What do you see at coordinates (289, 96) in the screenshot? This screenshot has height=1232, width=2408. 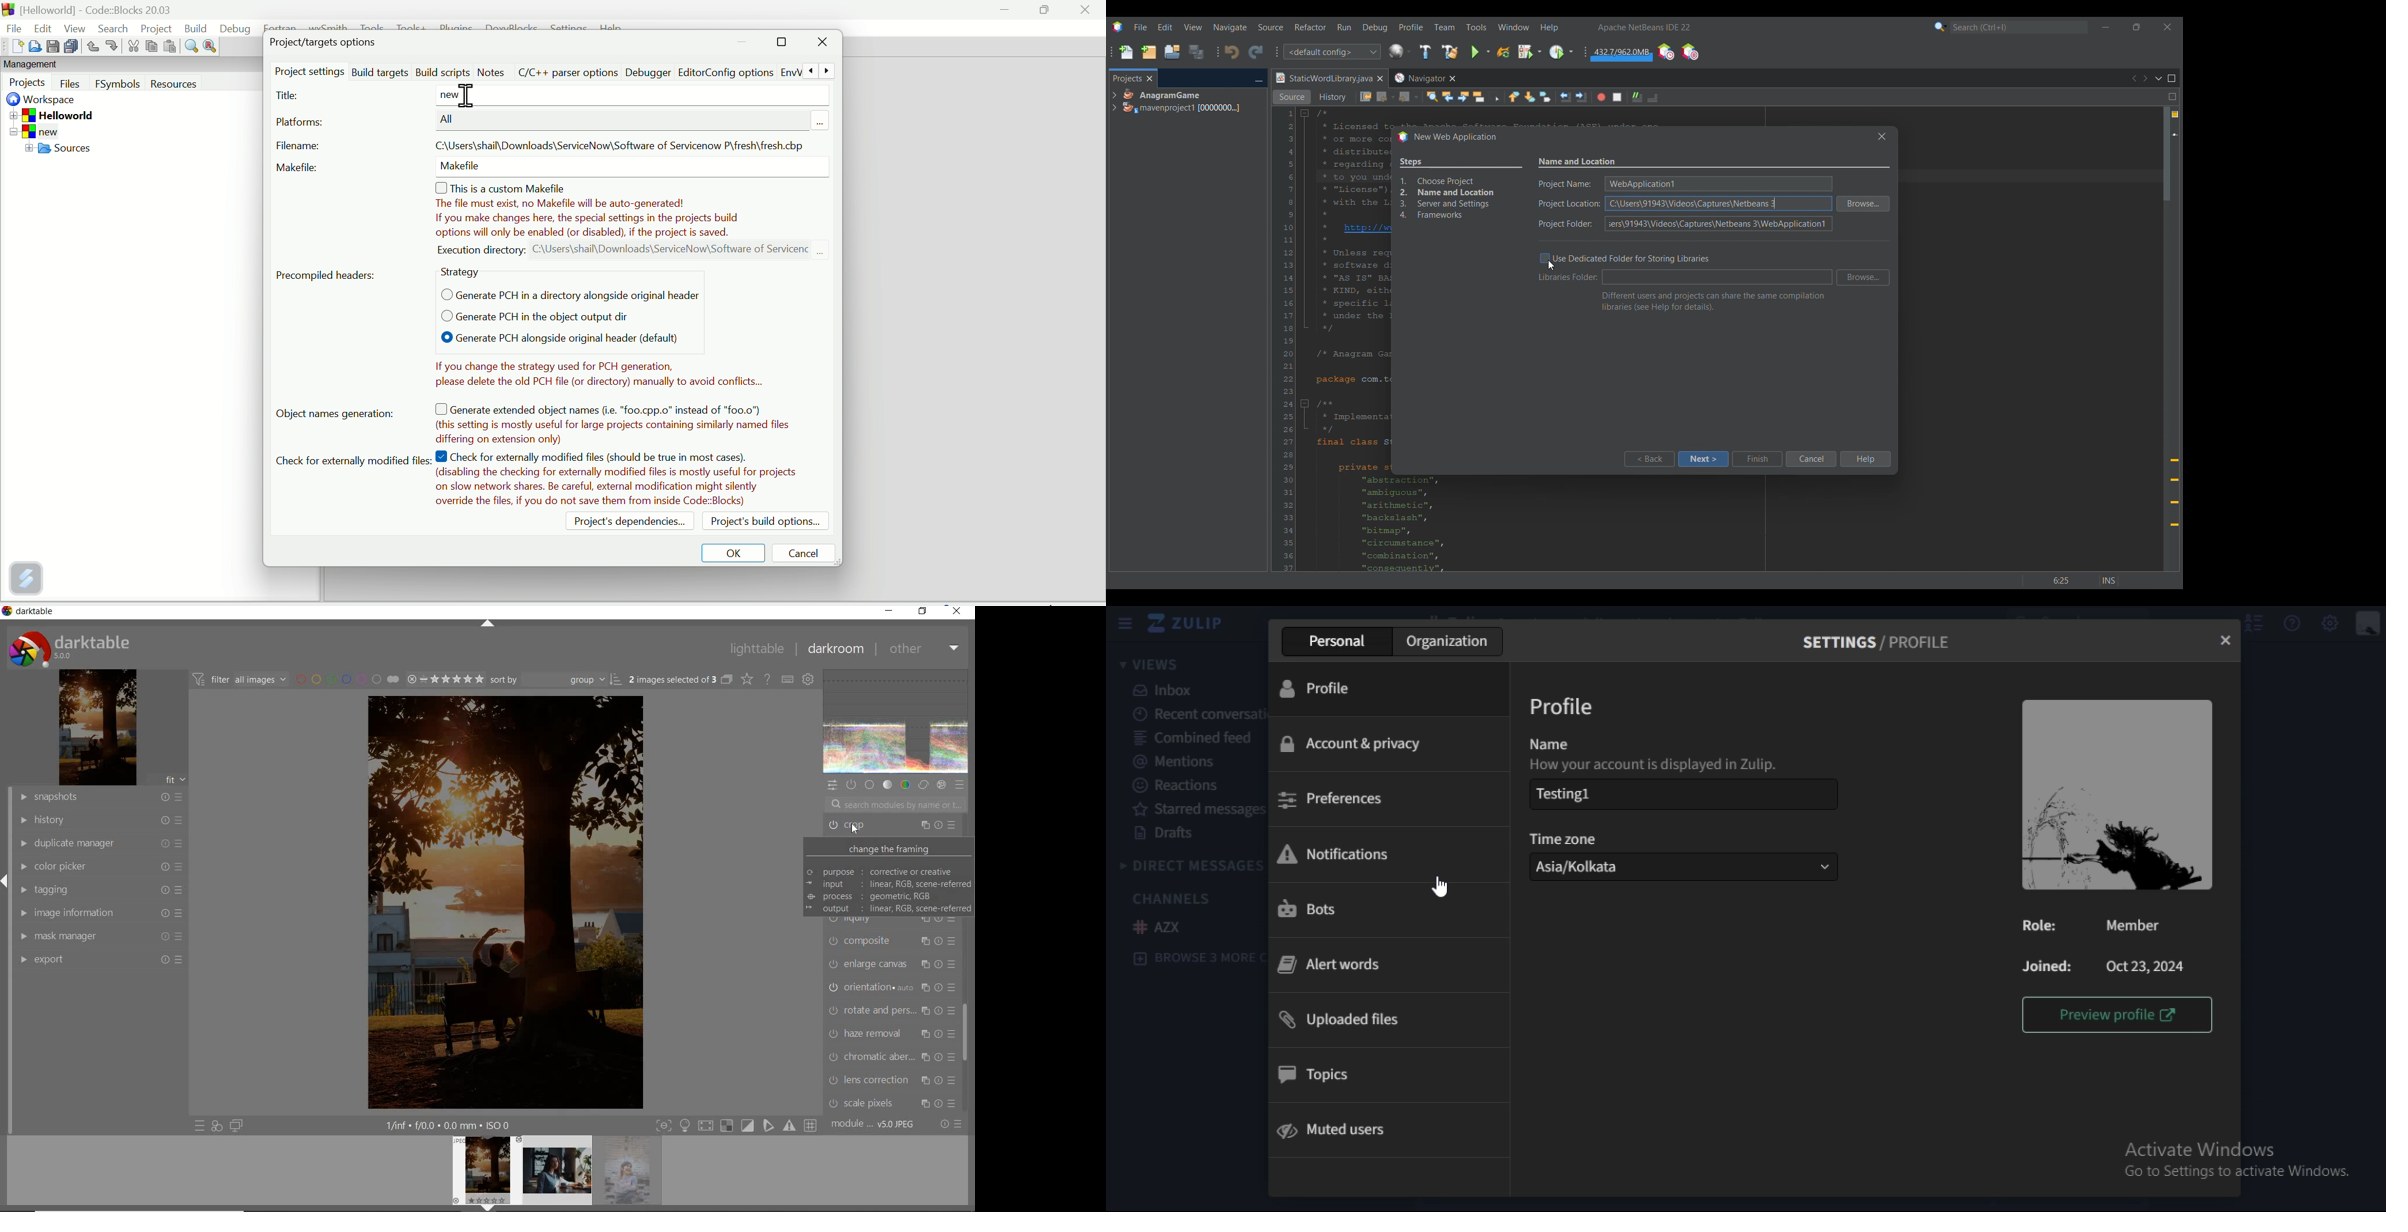 I see `Titus` at bounding box center [289, 96].